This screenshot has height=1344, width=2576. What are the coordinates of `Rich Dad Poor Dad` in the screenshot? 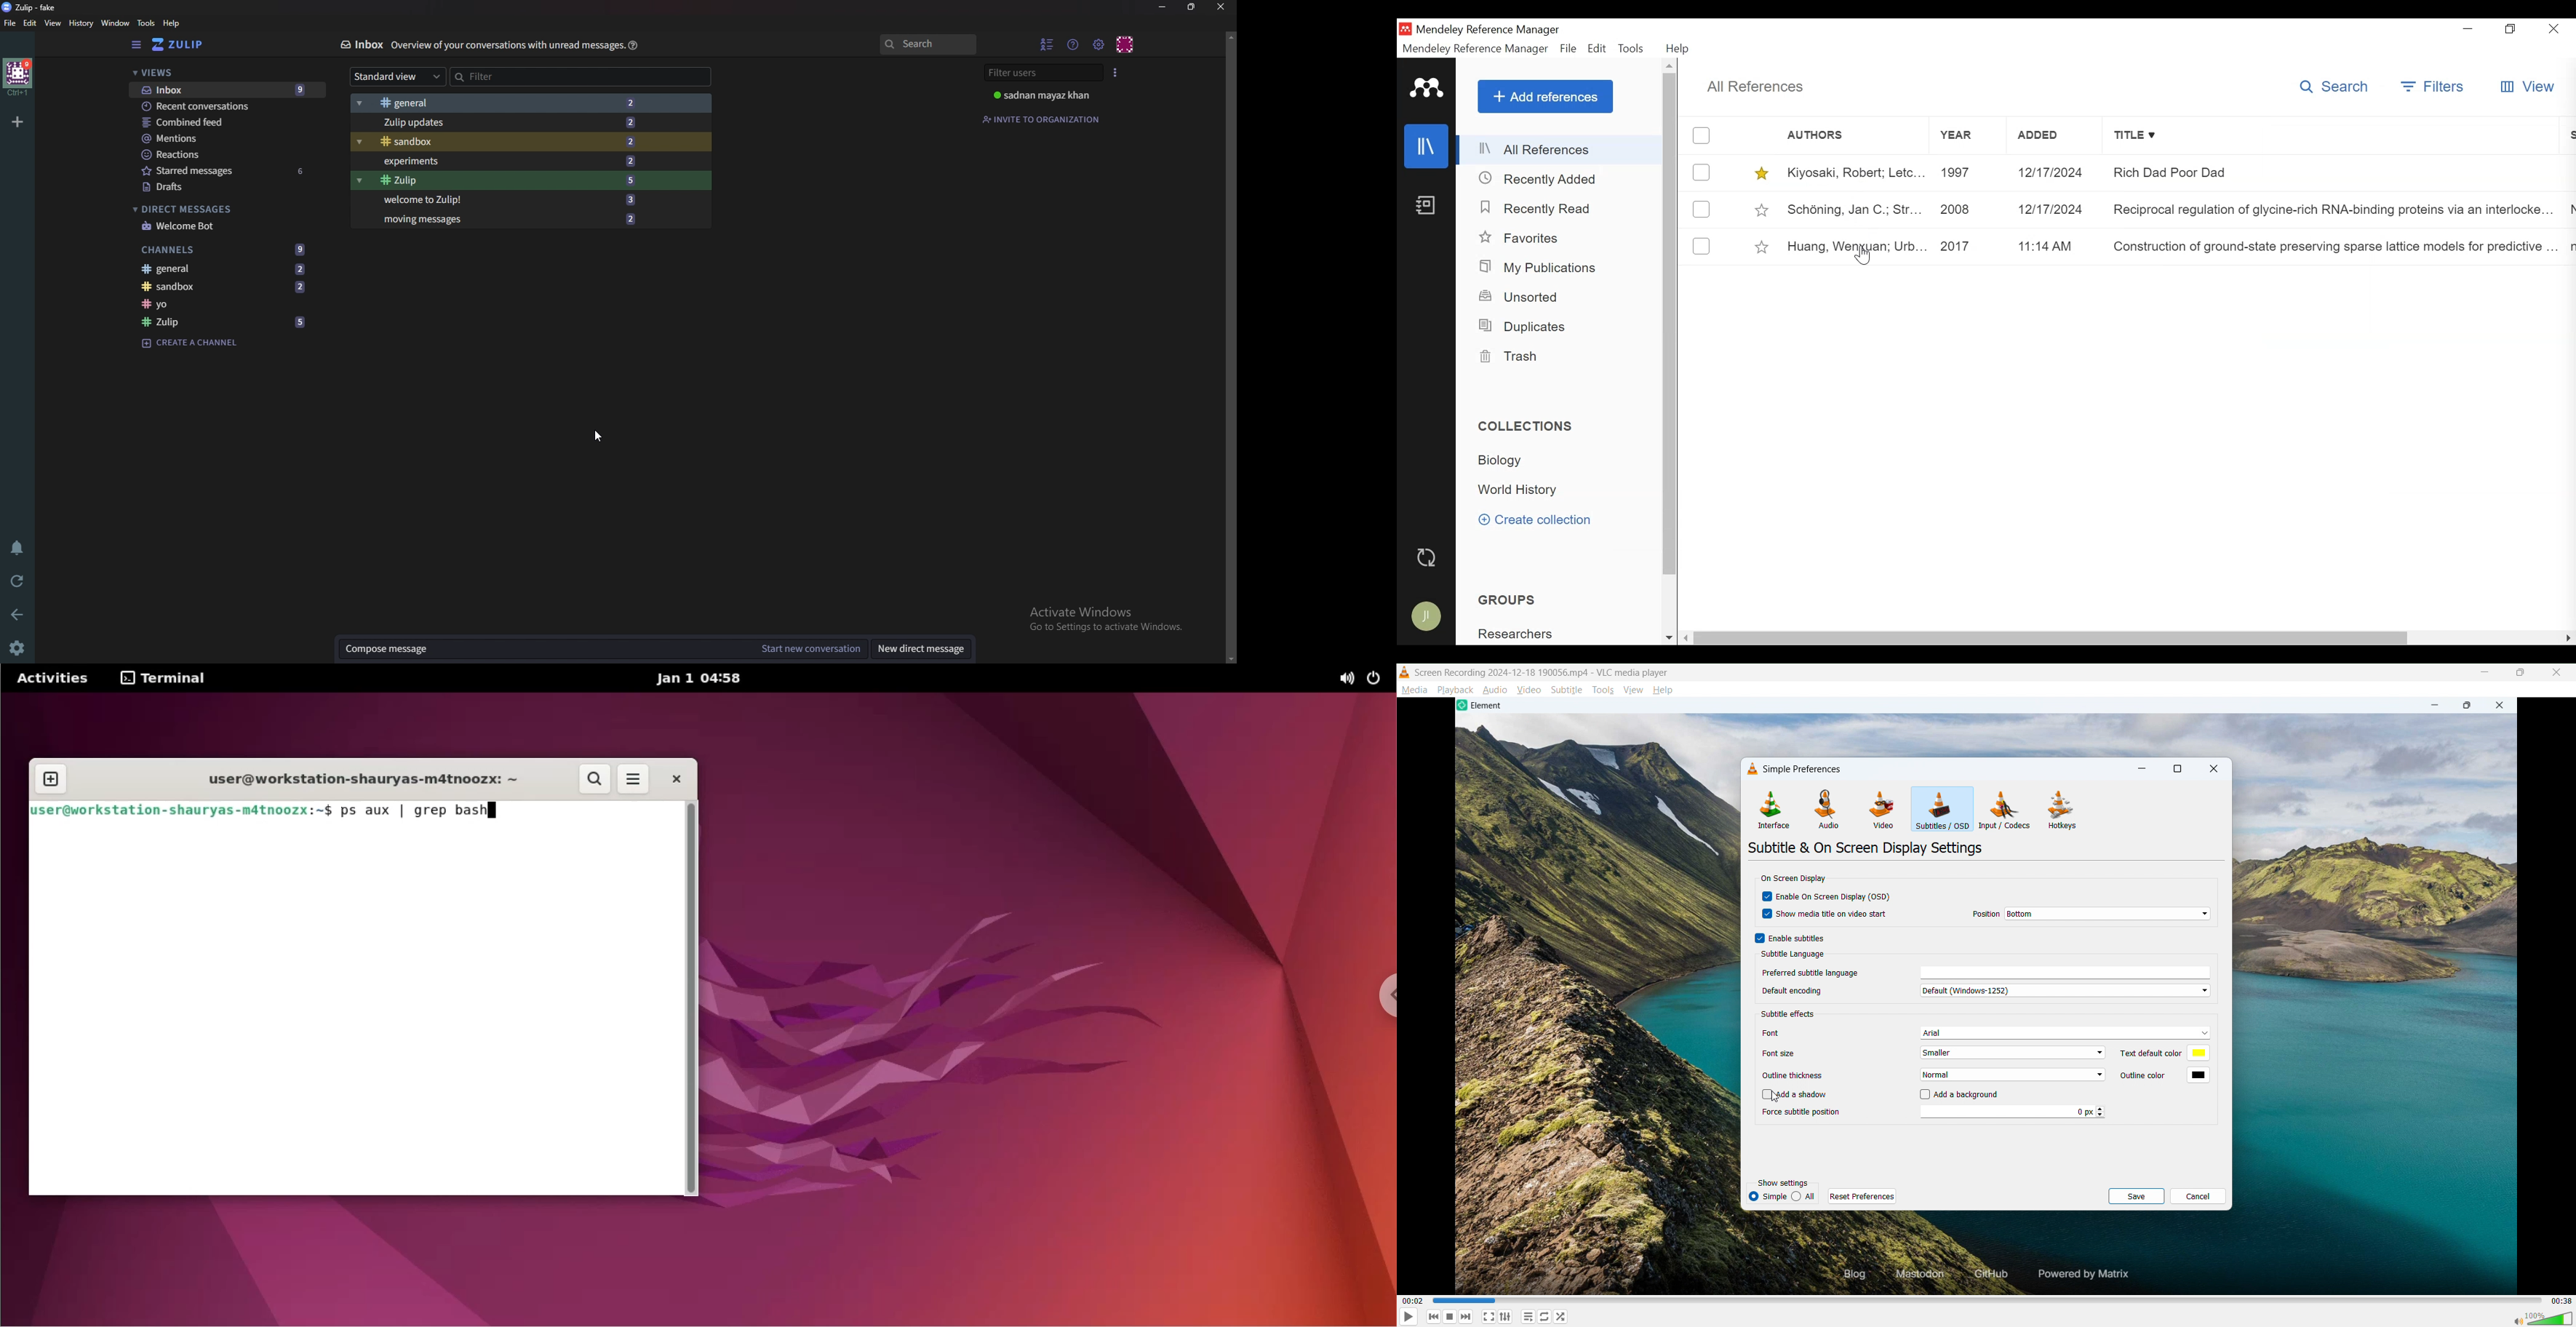 It's located at (2175, 172).